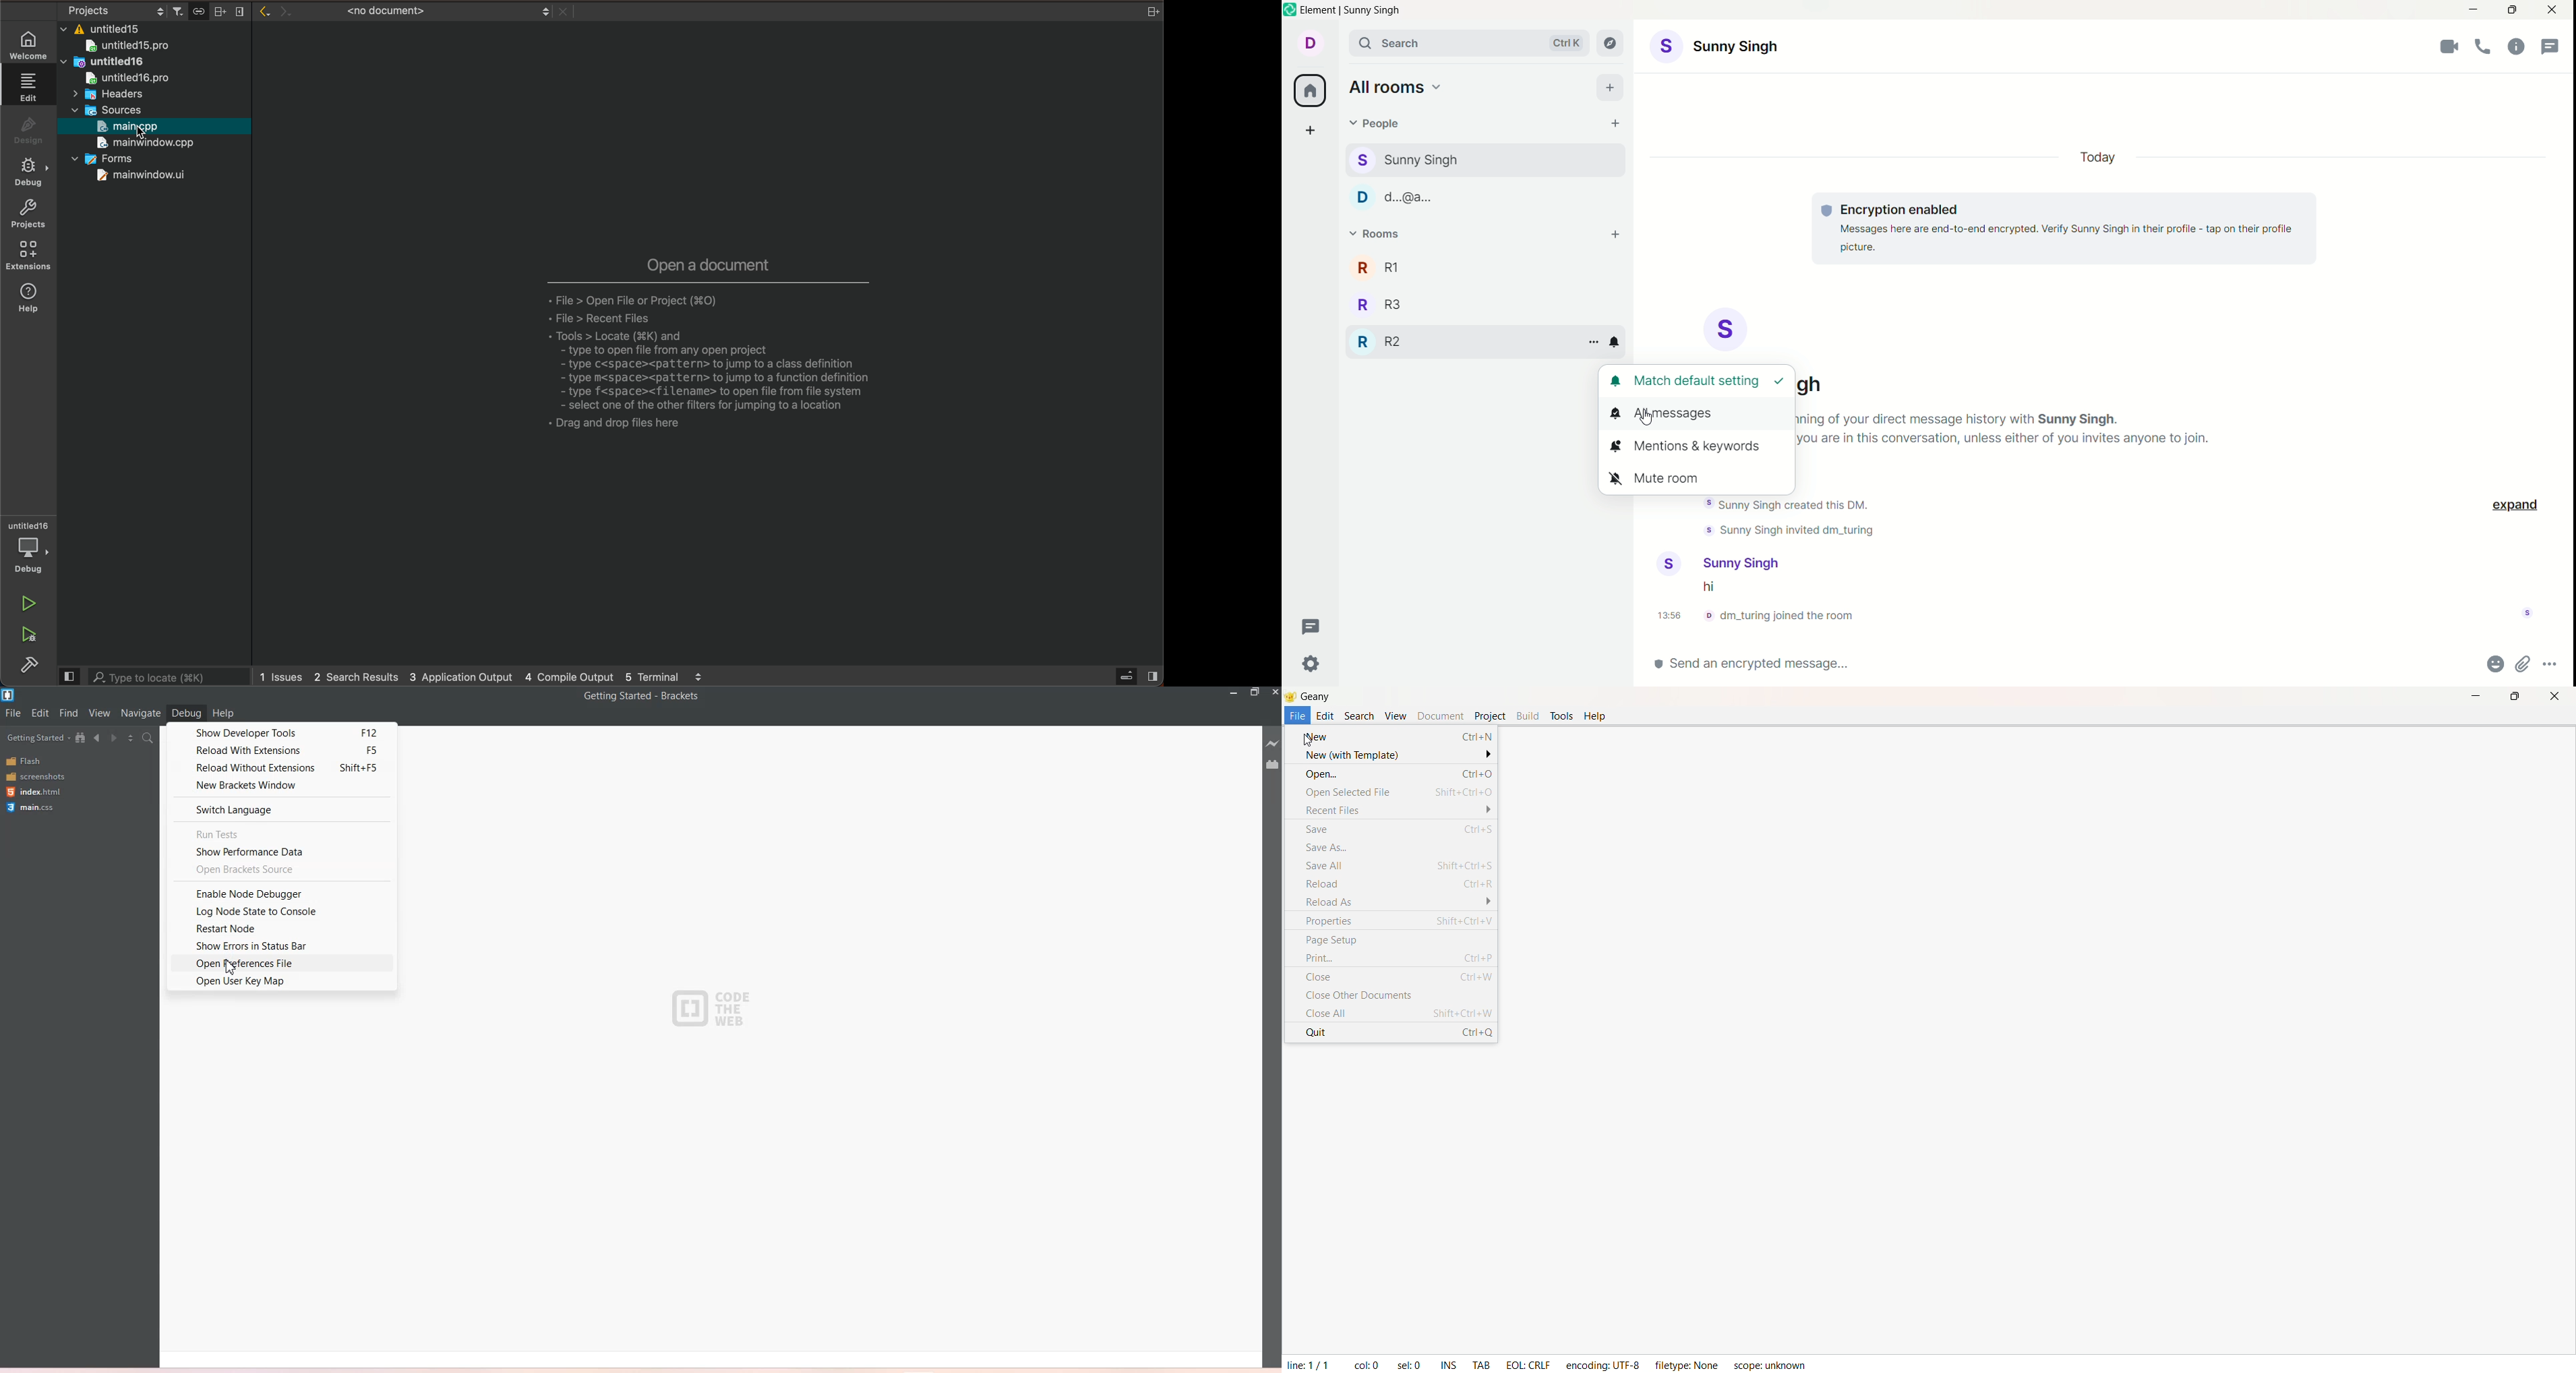  What do you see at coordinates (107, 94) in the screenshot?
I see `headers` at bounding box center [107, 94].